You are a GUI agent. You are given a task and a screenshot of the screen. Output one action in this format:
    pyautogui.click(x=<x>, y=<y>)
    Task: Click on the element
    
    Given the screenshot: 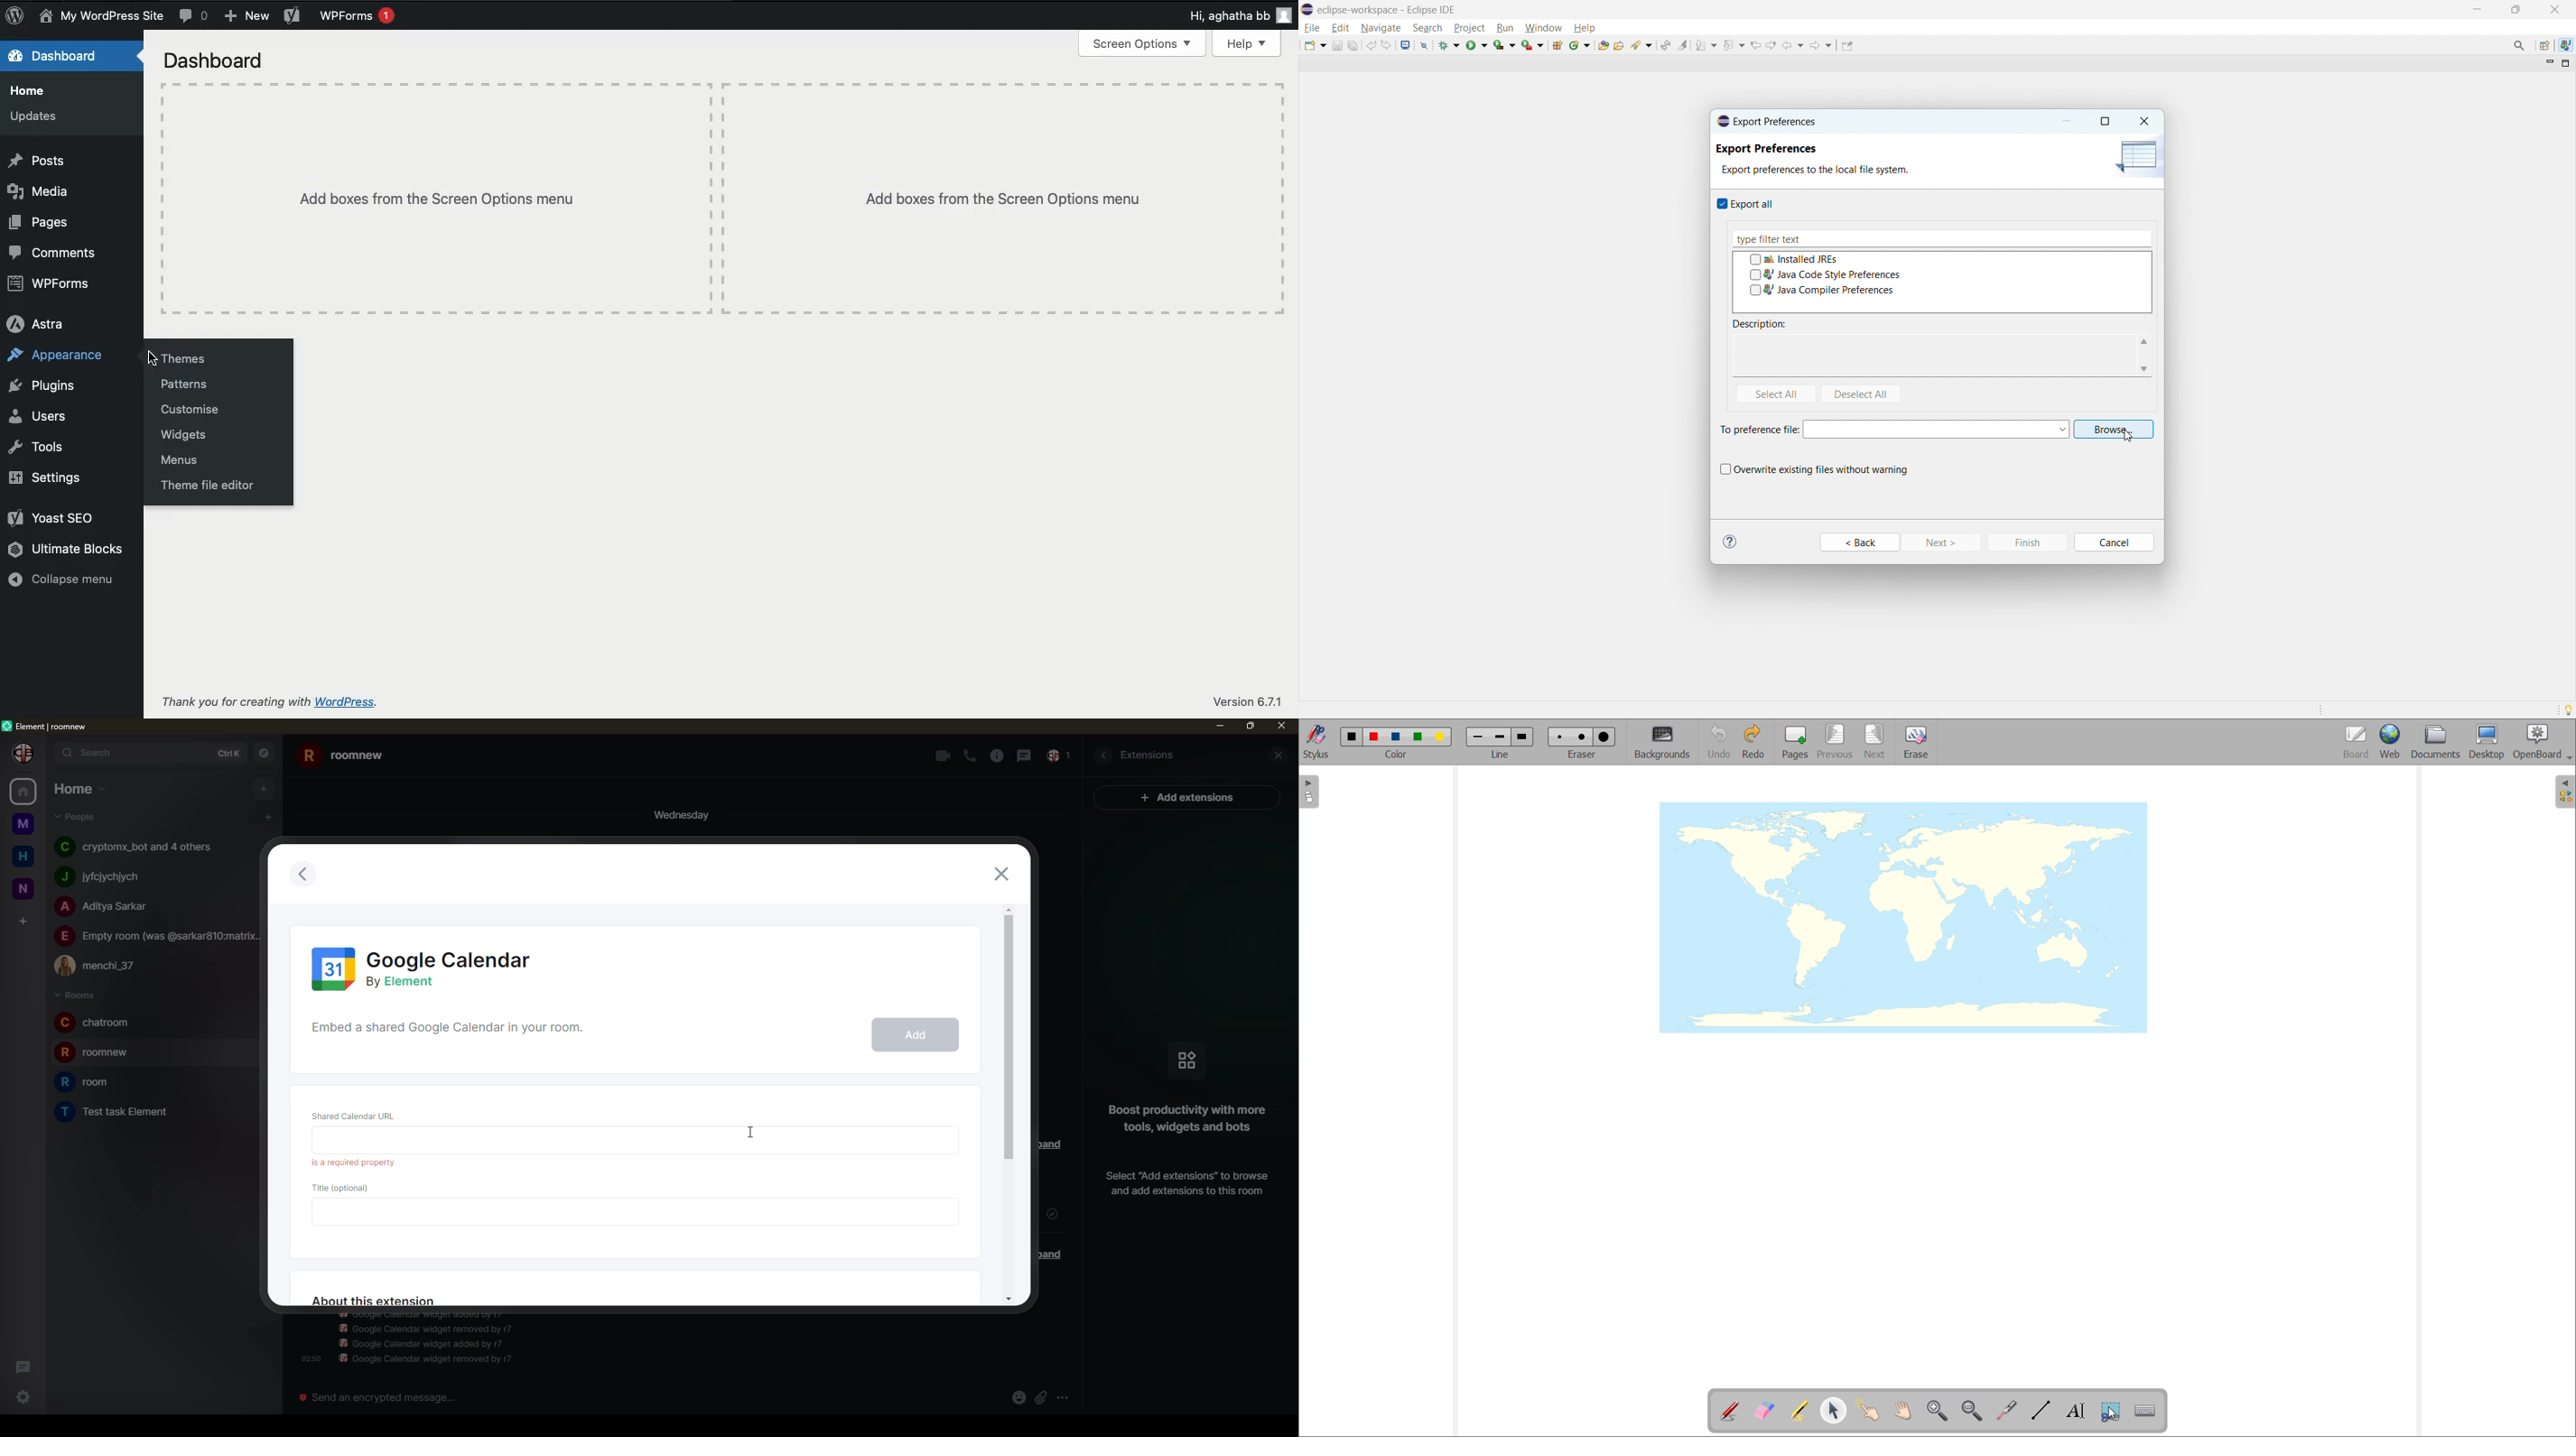 What is the action you would take?
    pyautogui.click(x=47, y=727)
    